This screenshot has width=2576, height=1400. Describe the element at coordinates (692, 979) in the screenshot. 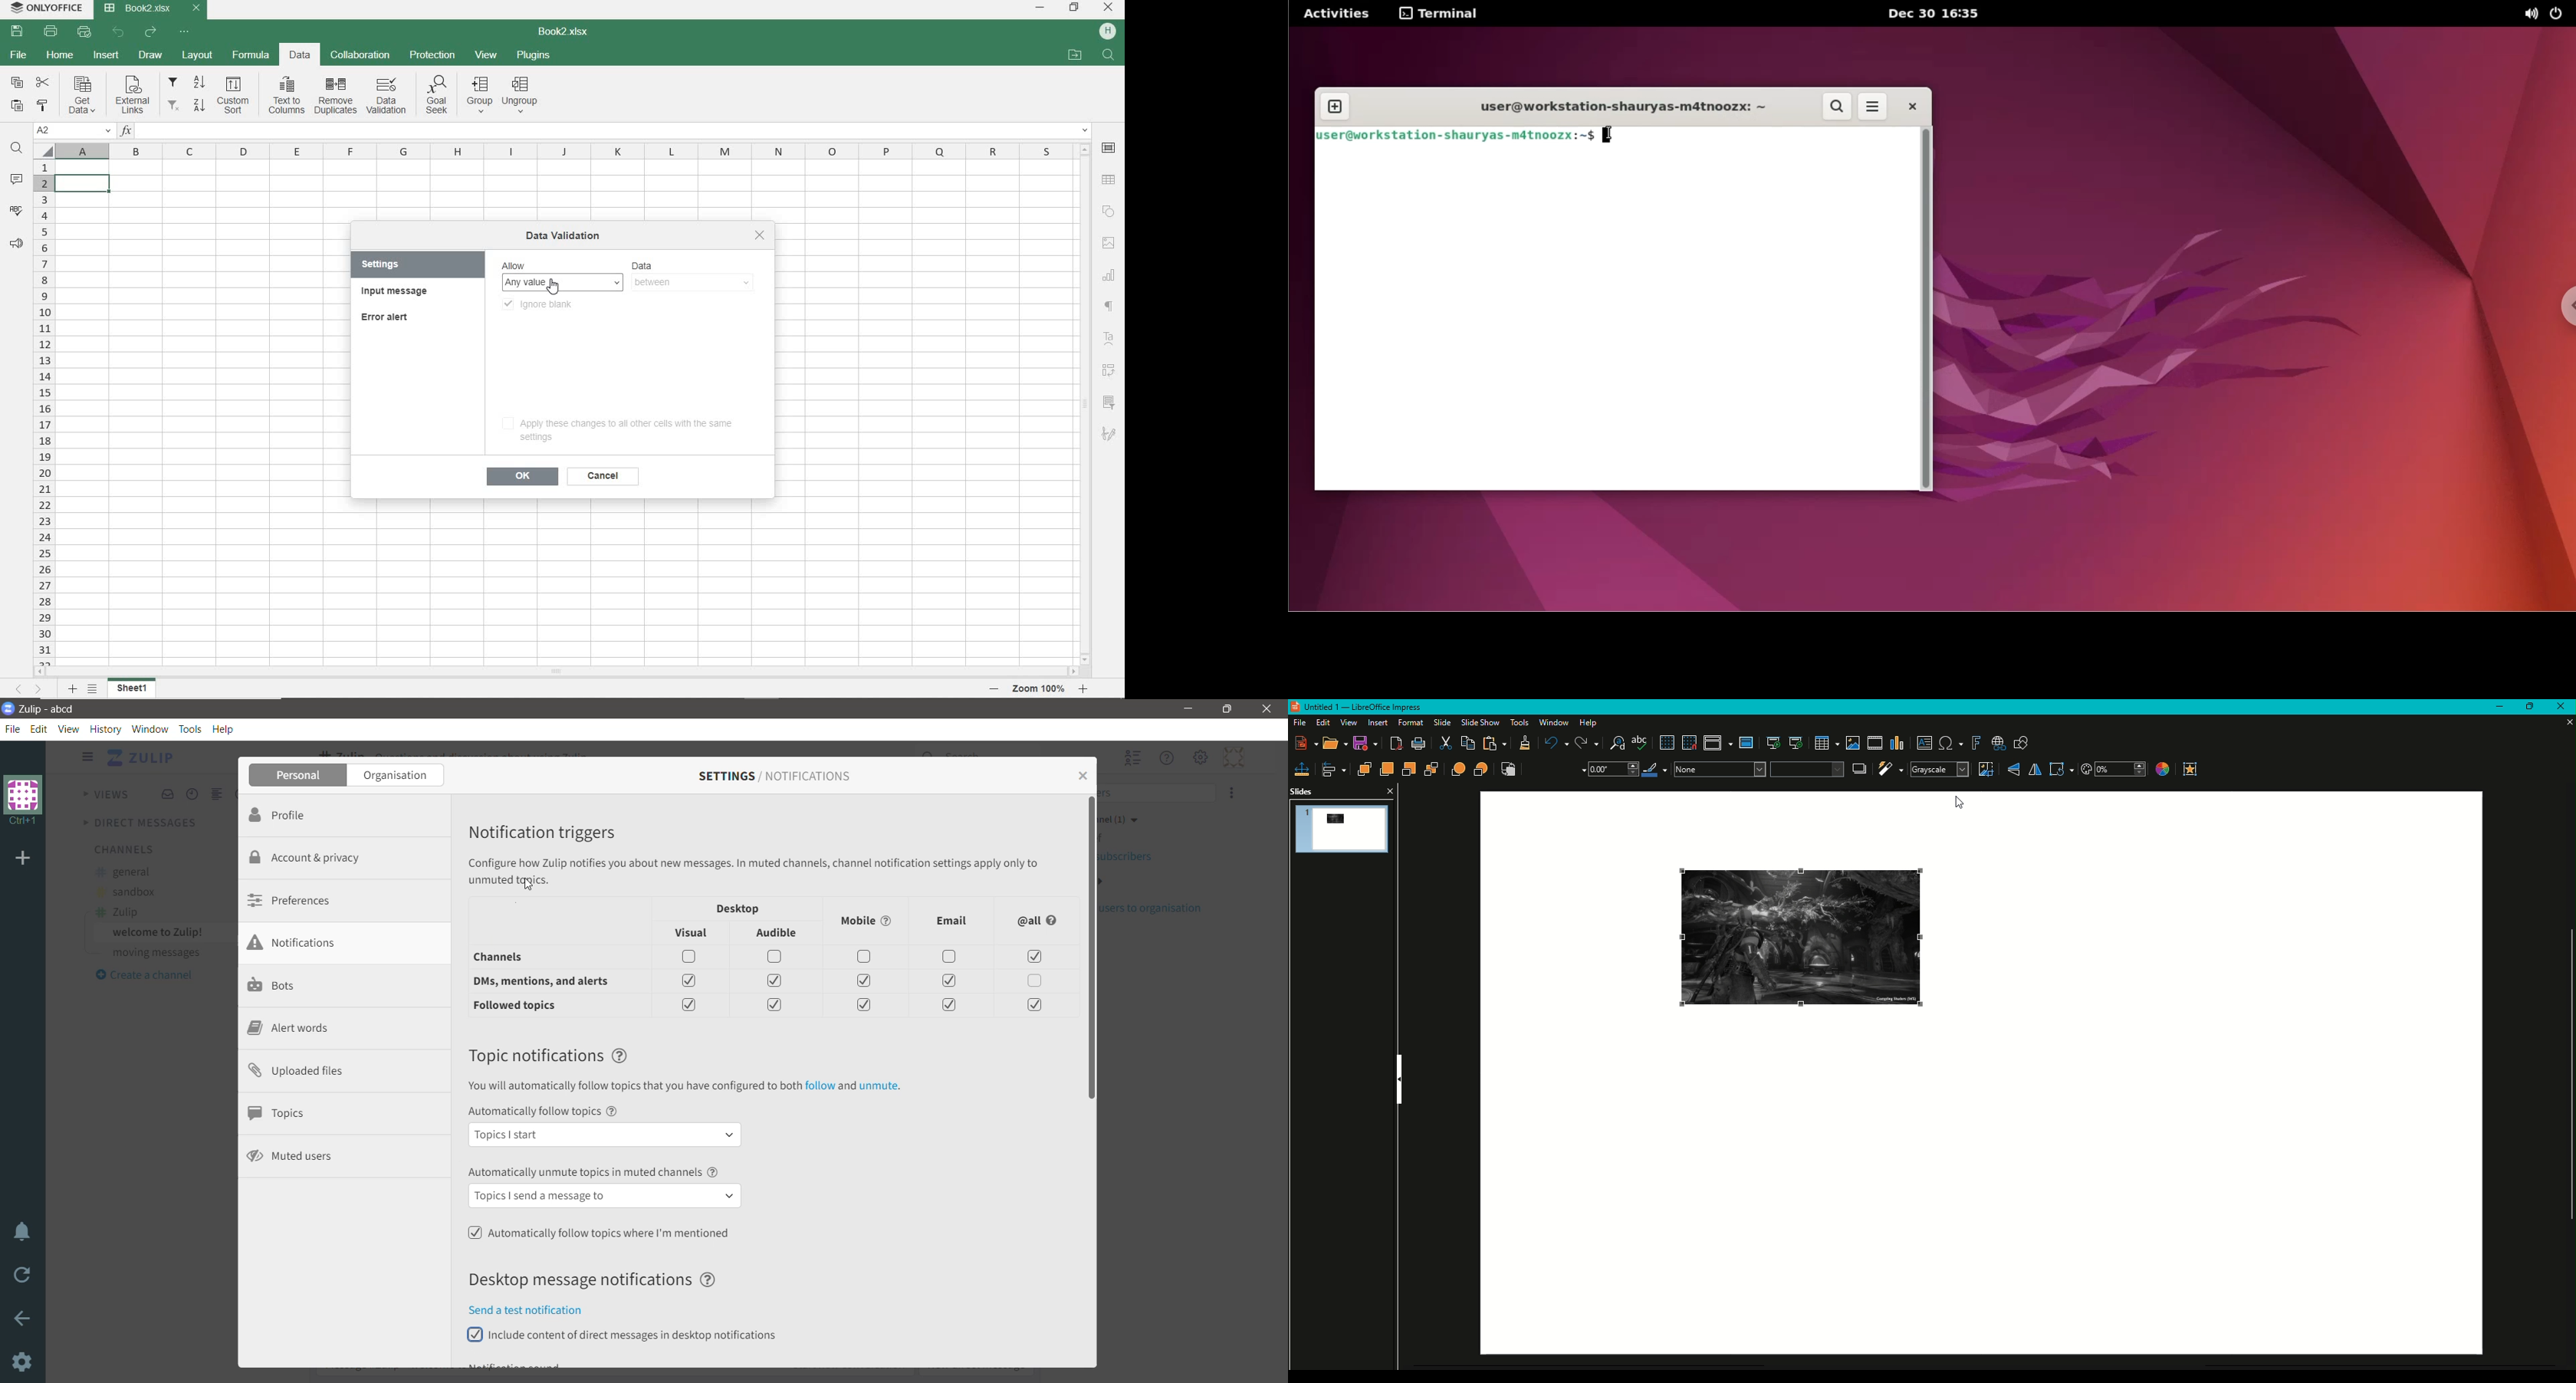

I see `check box` at that location.